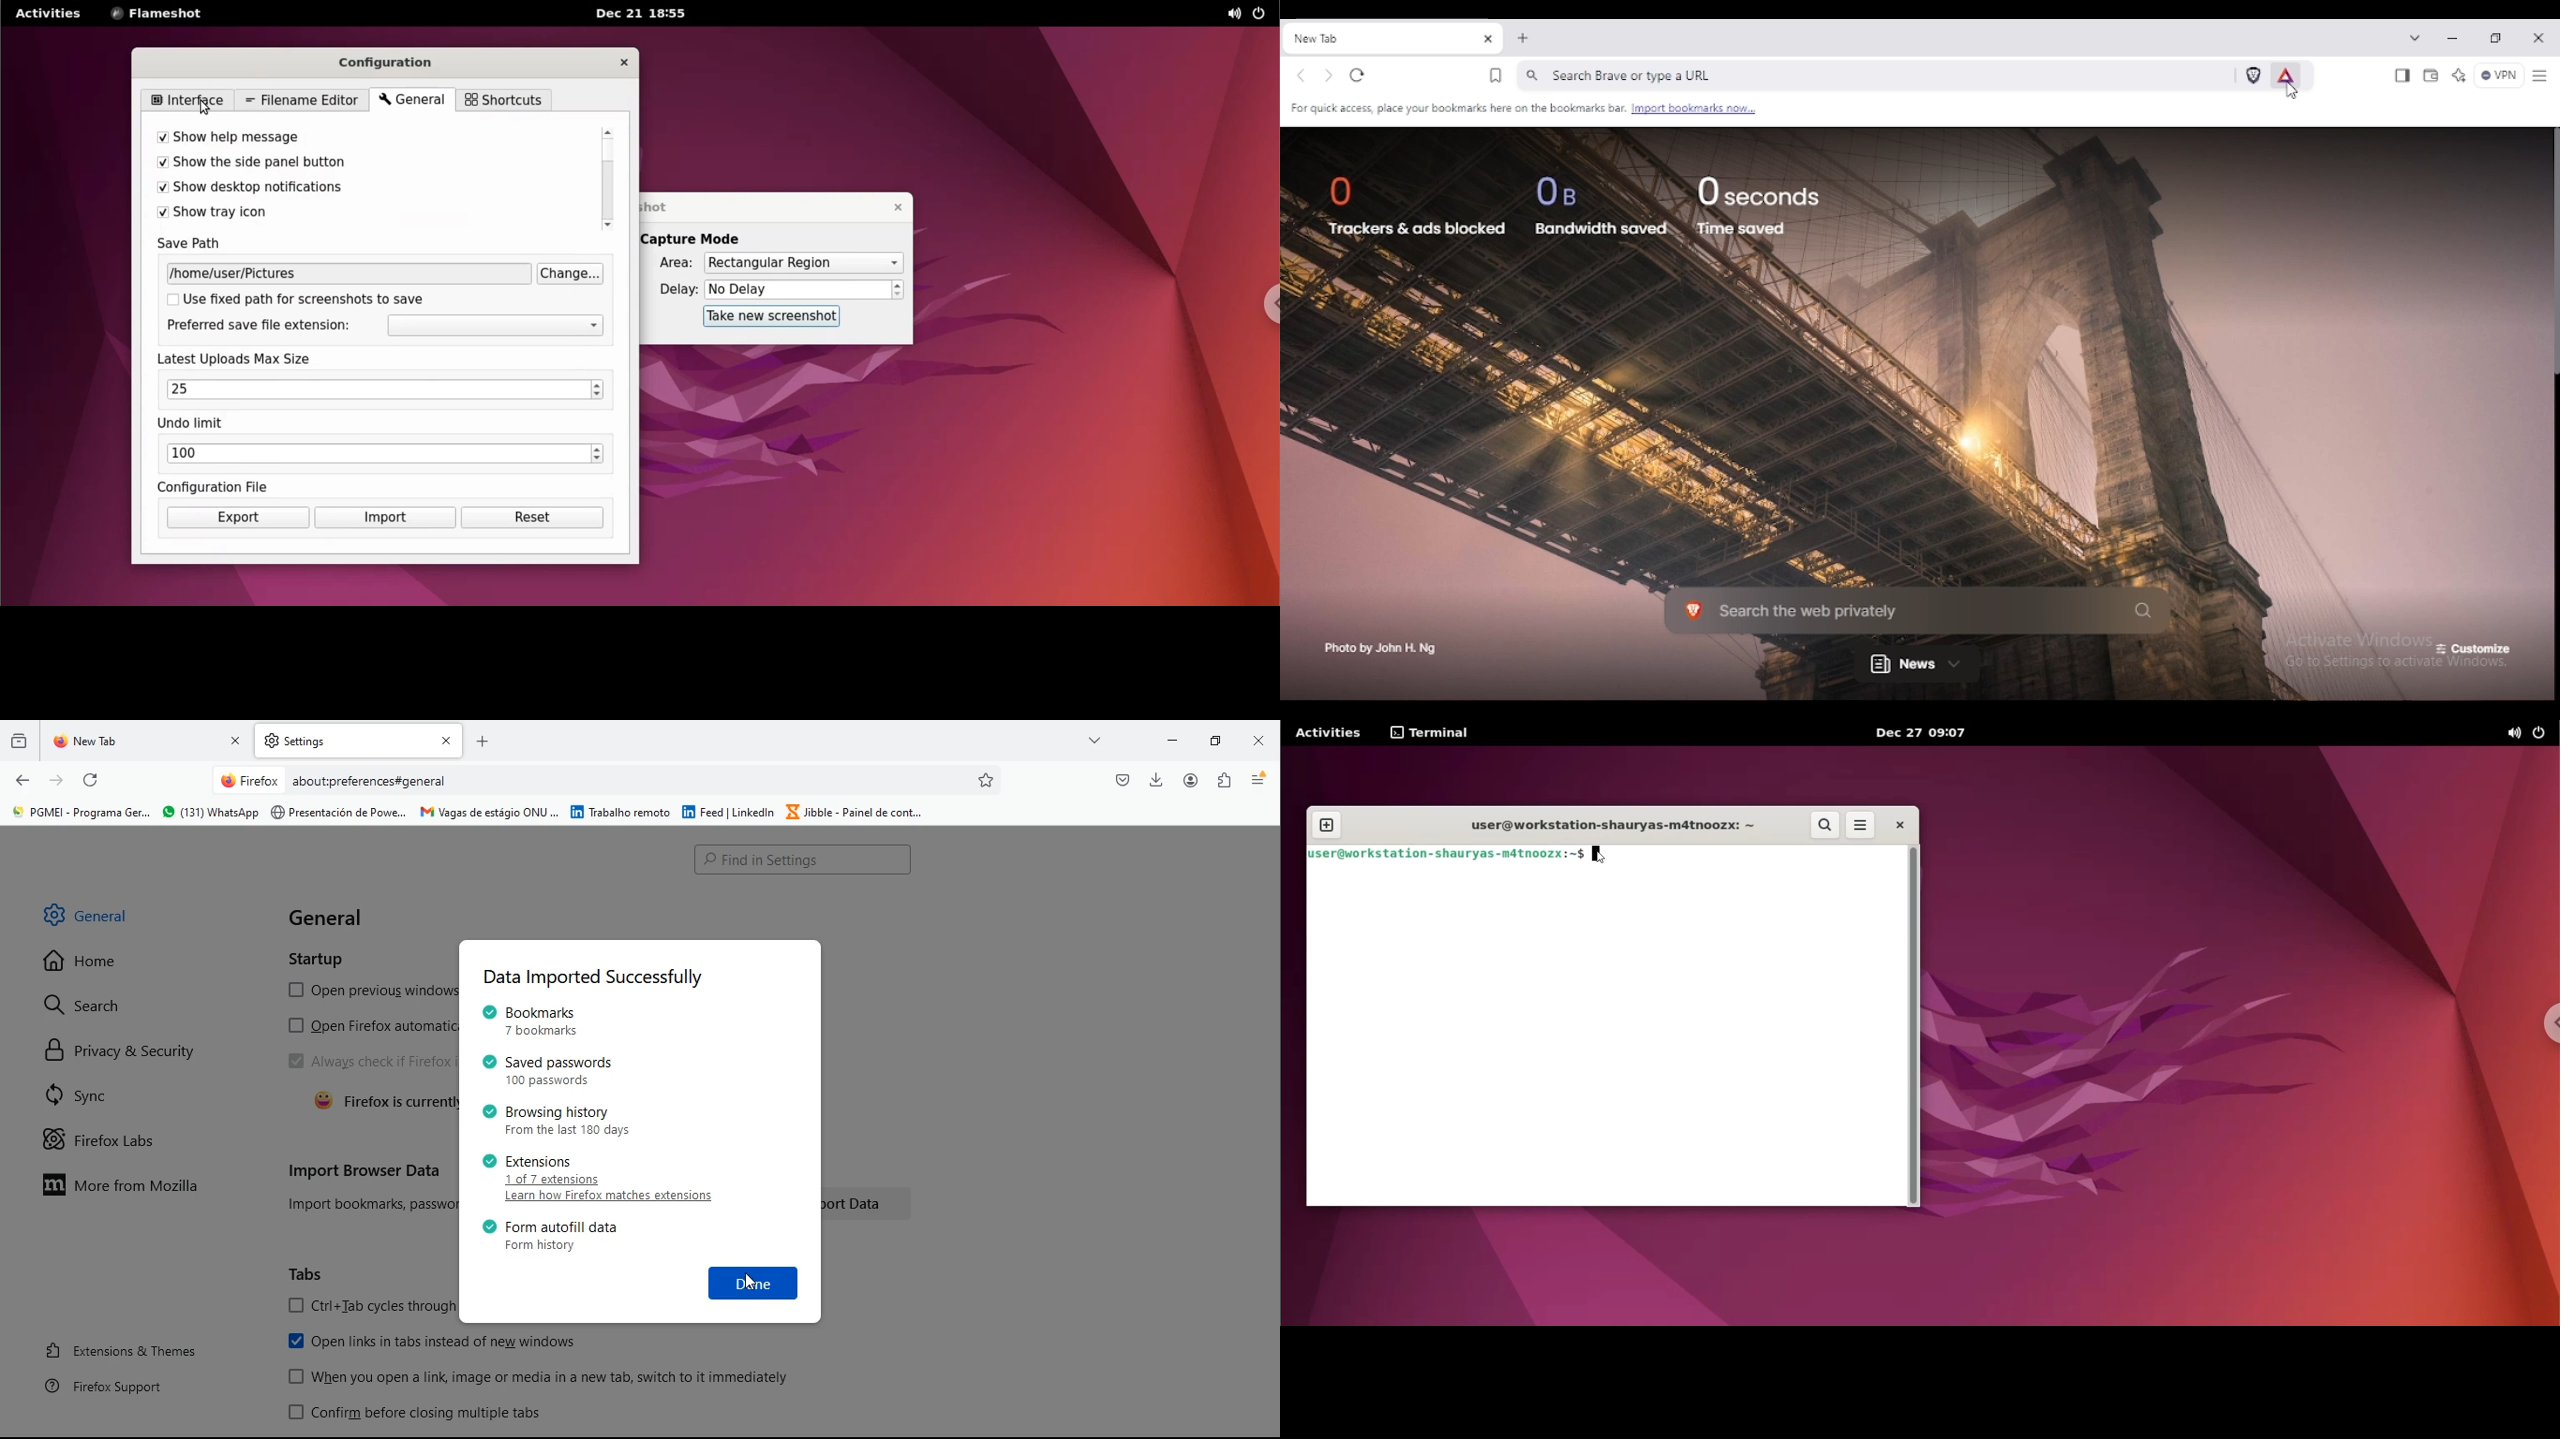 This screenshot has height=1456, width=2576. I want to click on Activities, so click(1329, 732).